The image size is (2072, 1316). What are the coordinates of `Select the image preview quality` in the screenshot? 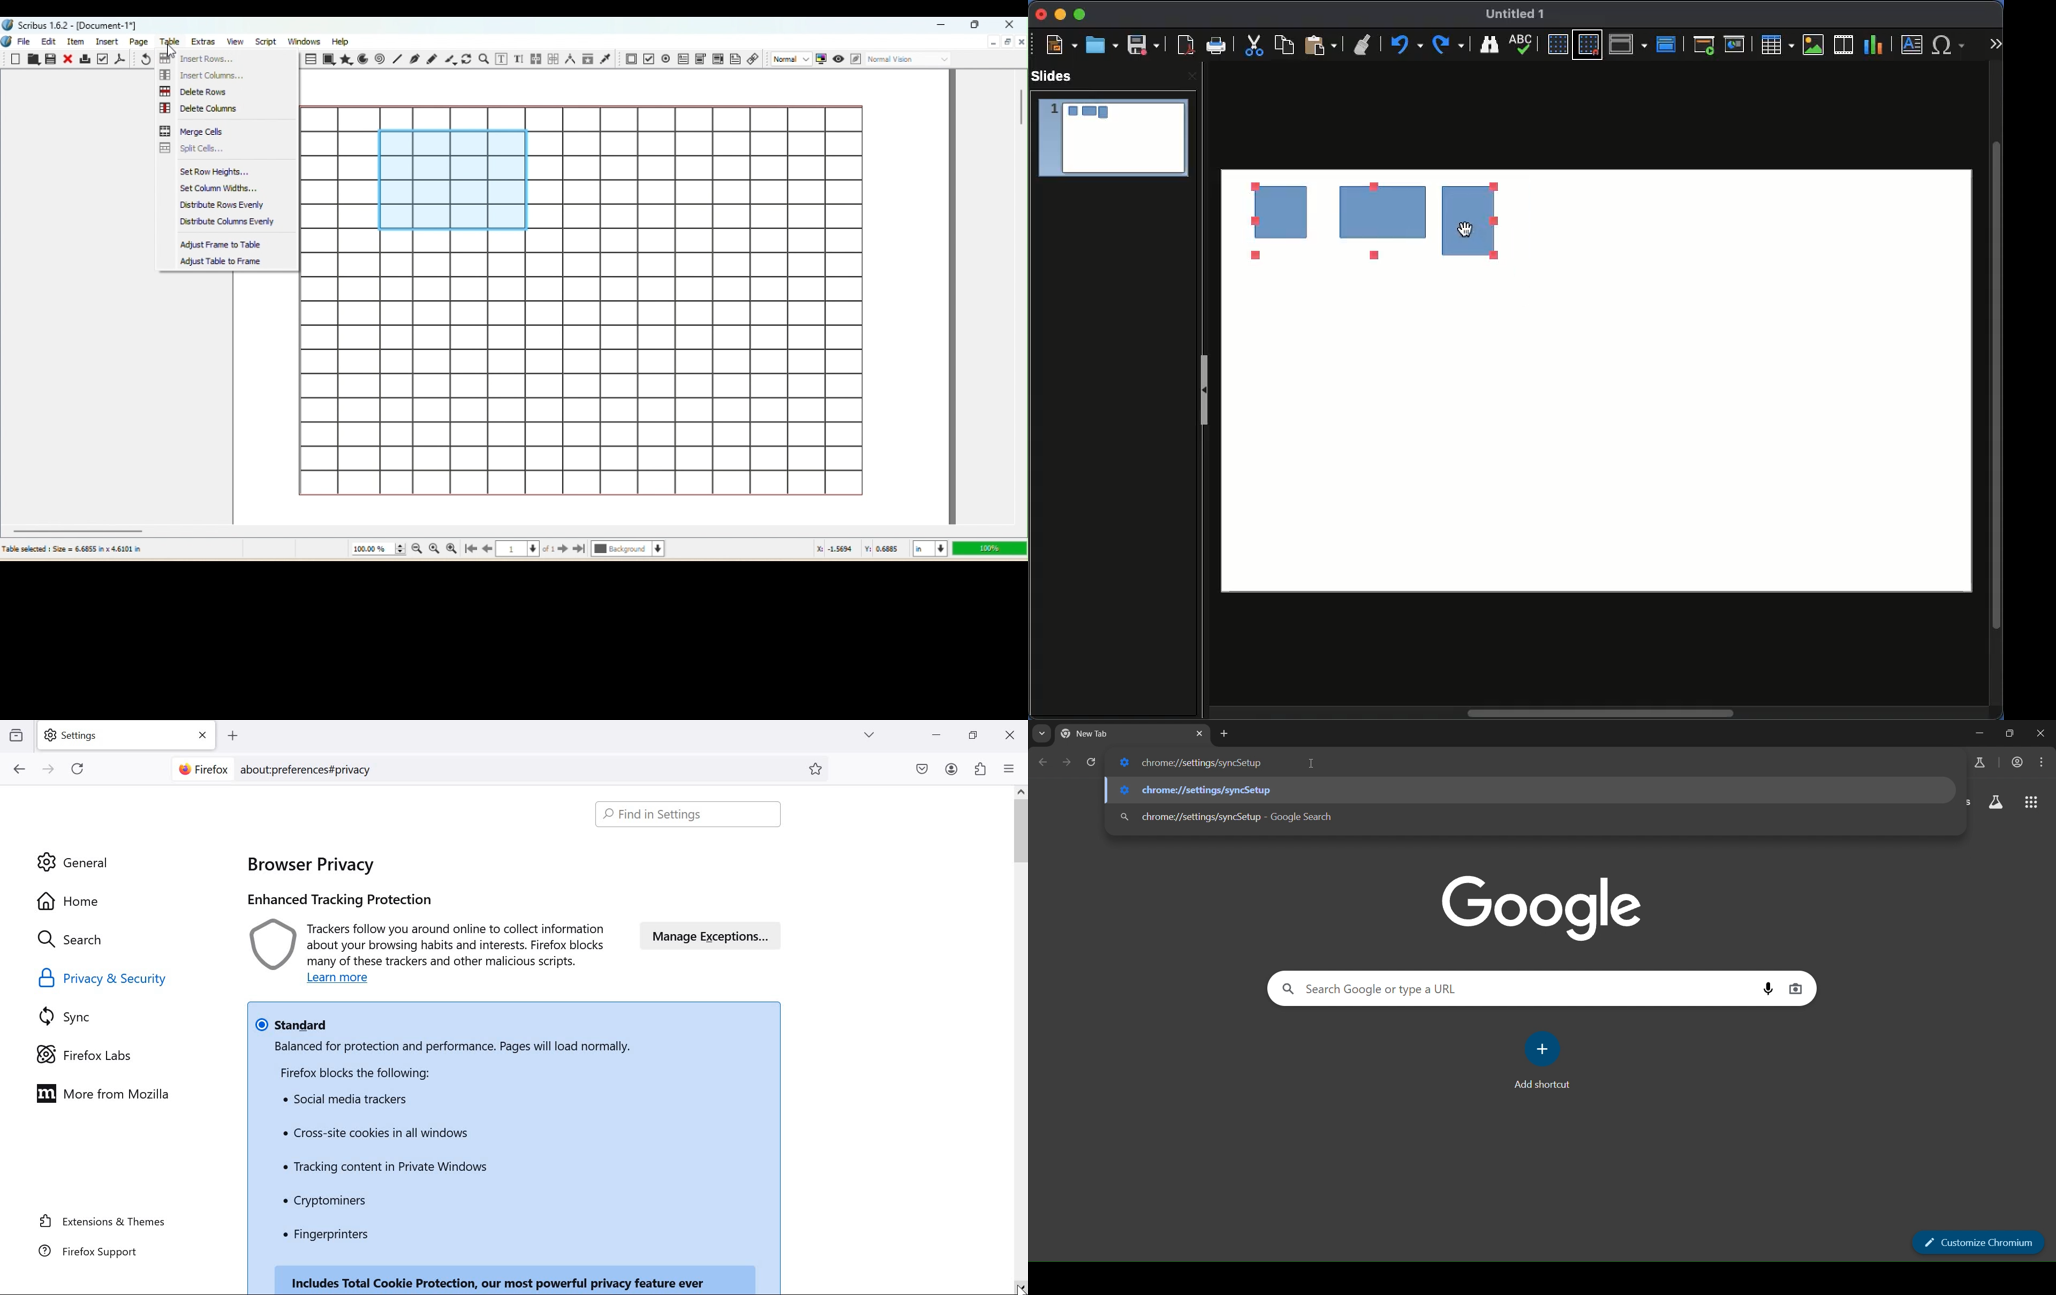 It's located at (789, 59).